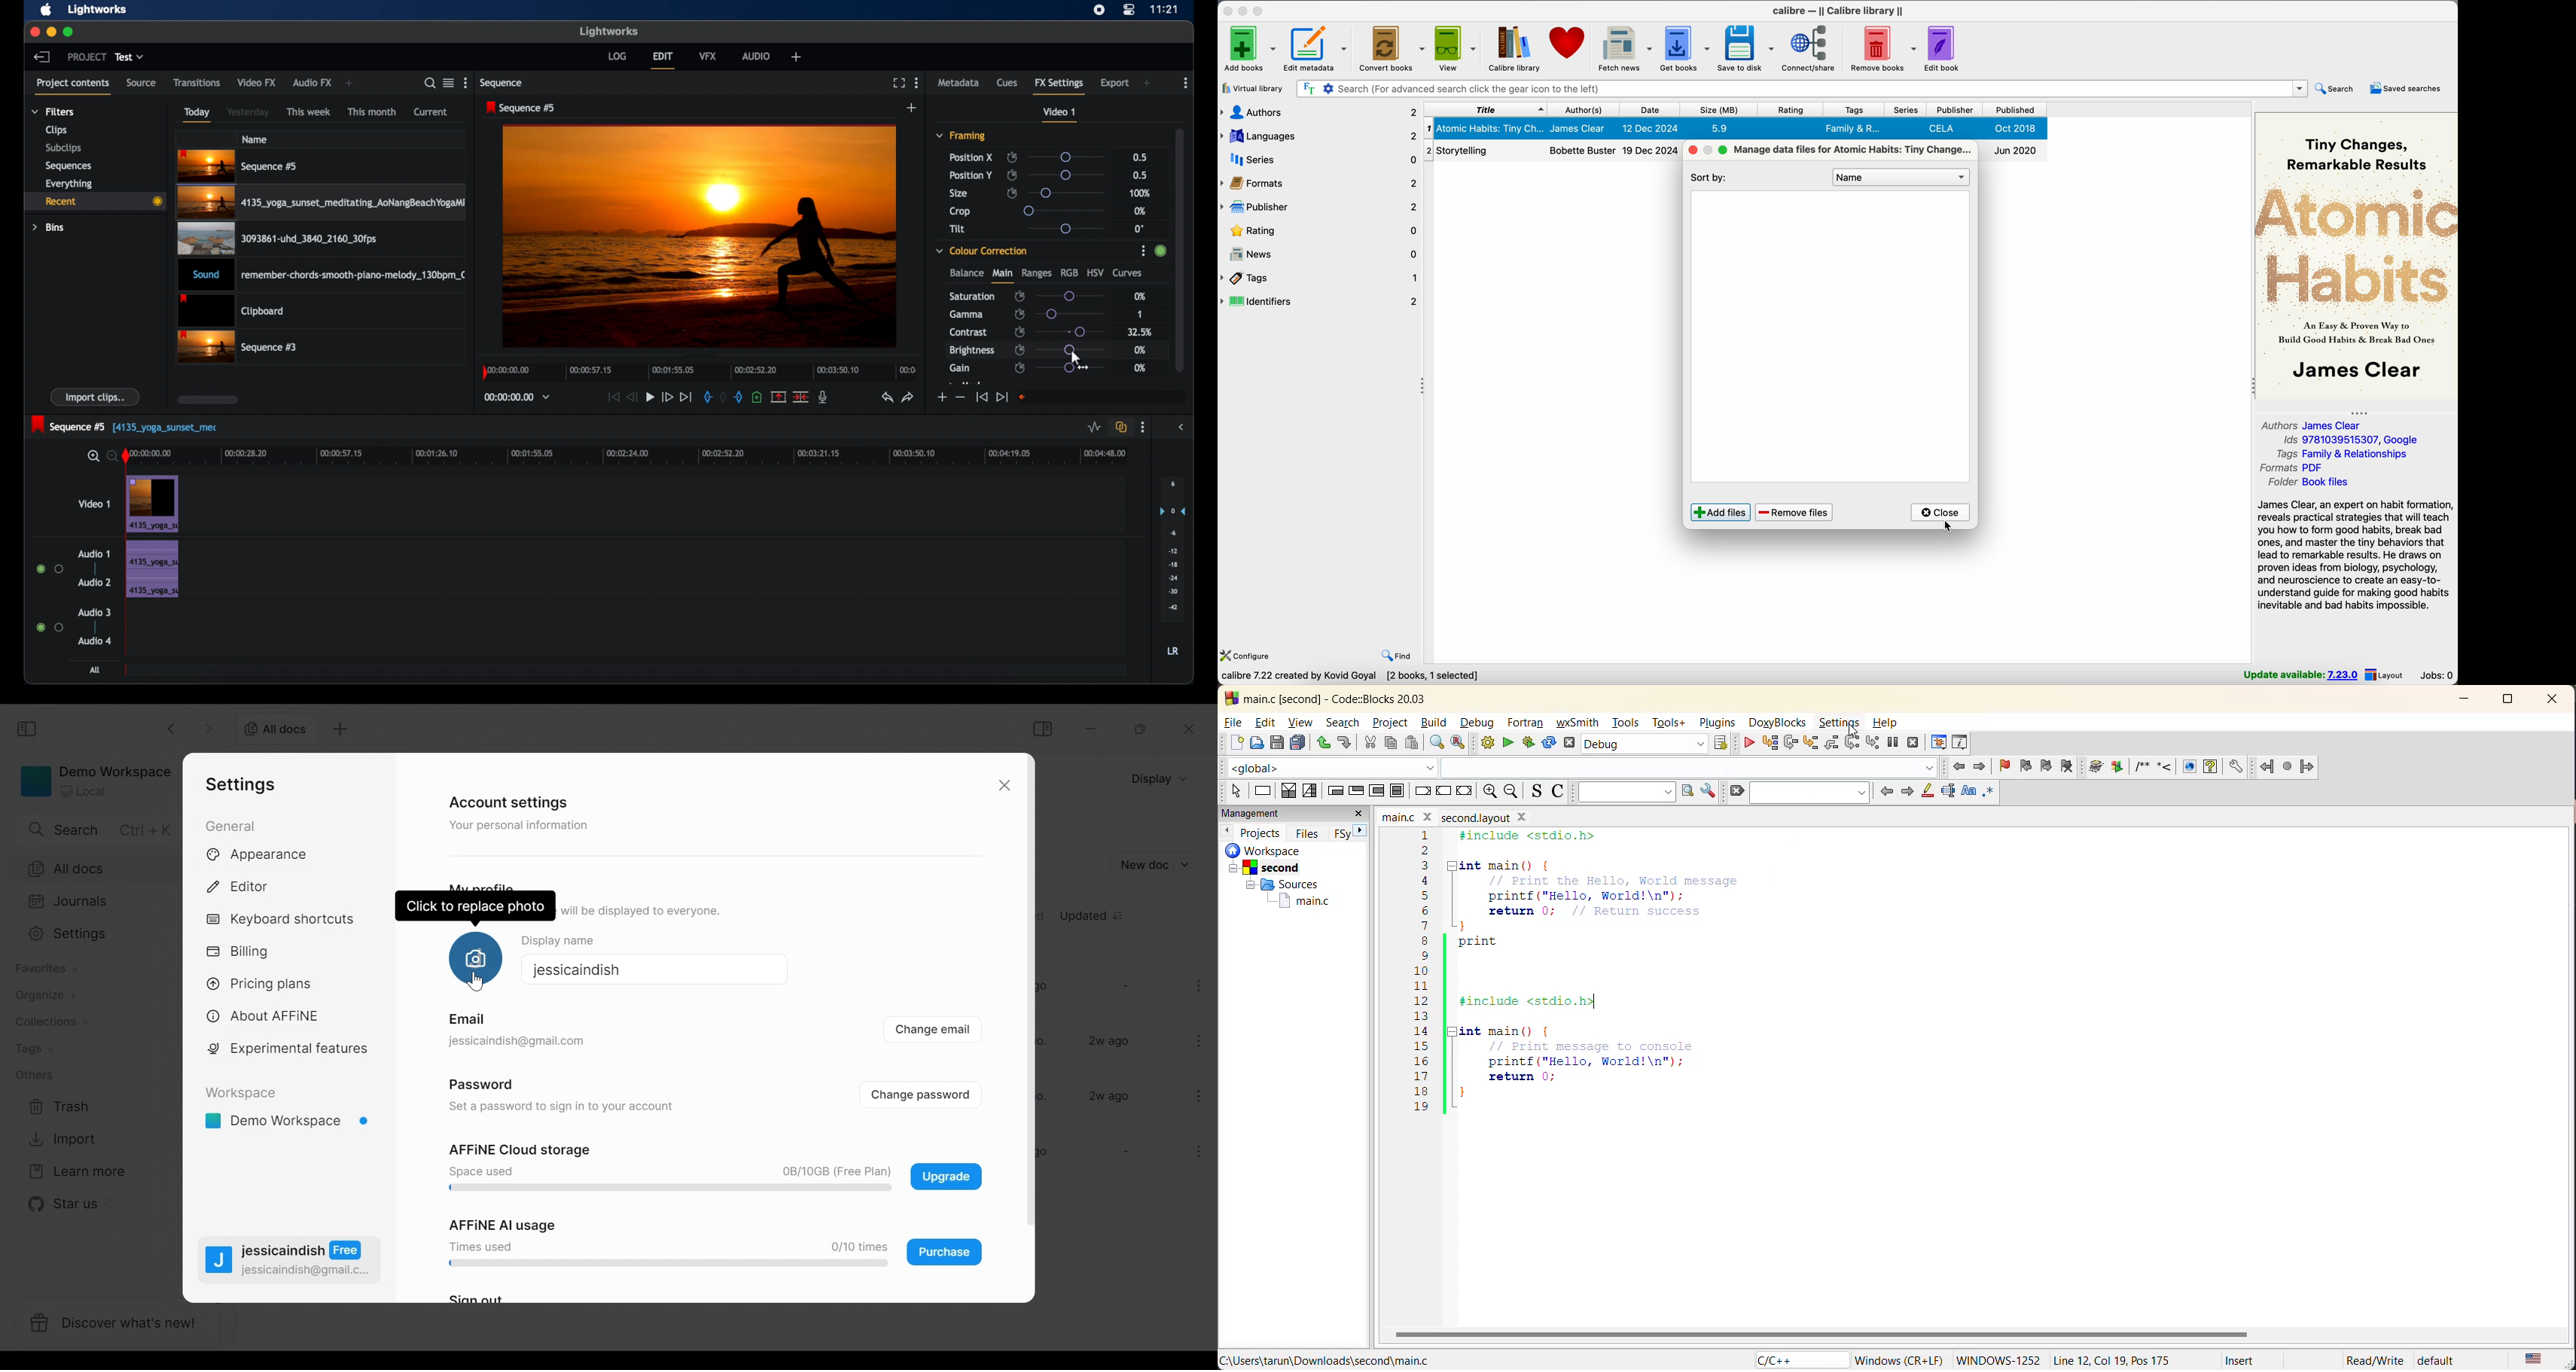  Describe the element at coordinates (1506, 743) in the screenshot. I see `run` at that location.